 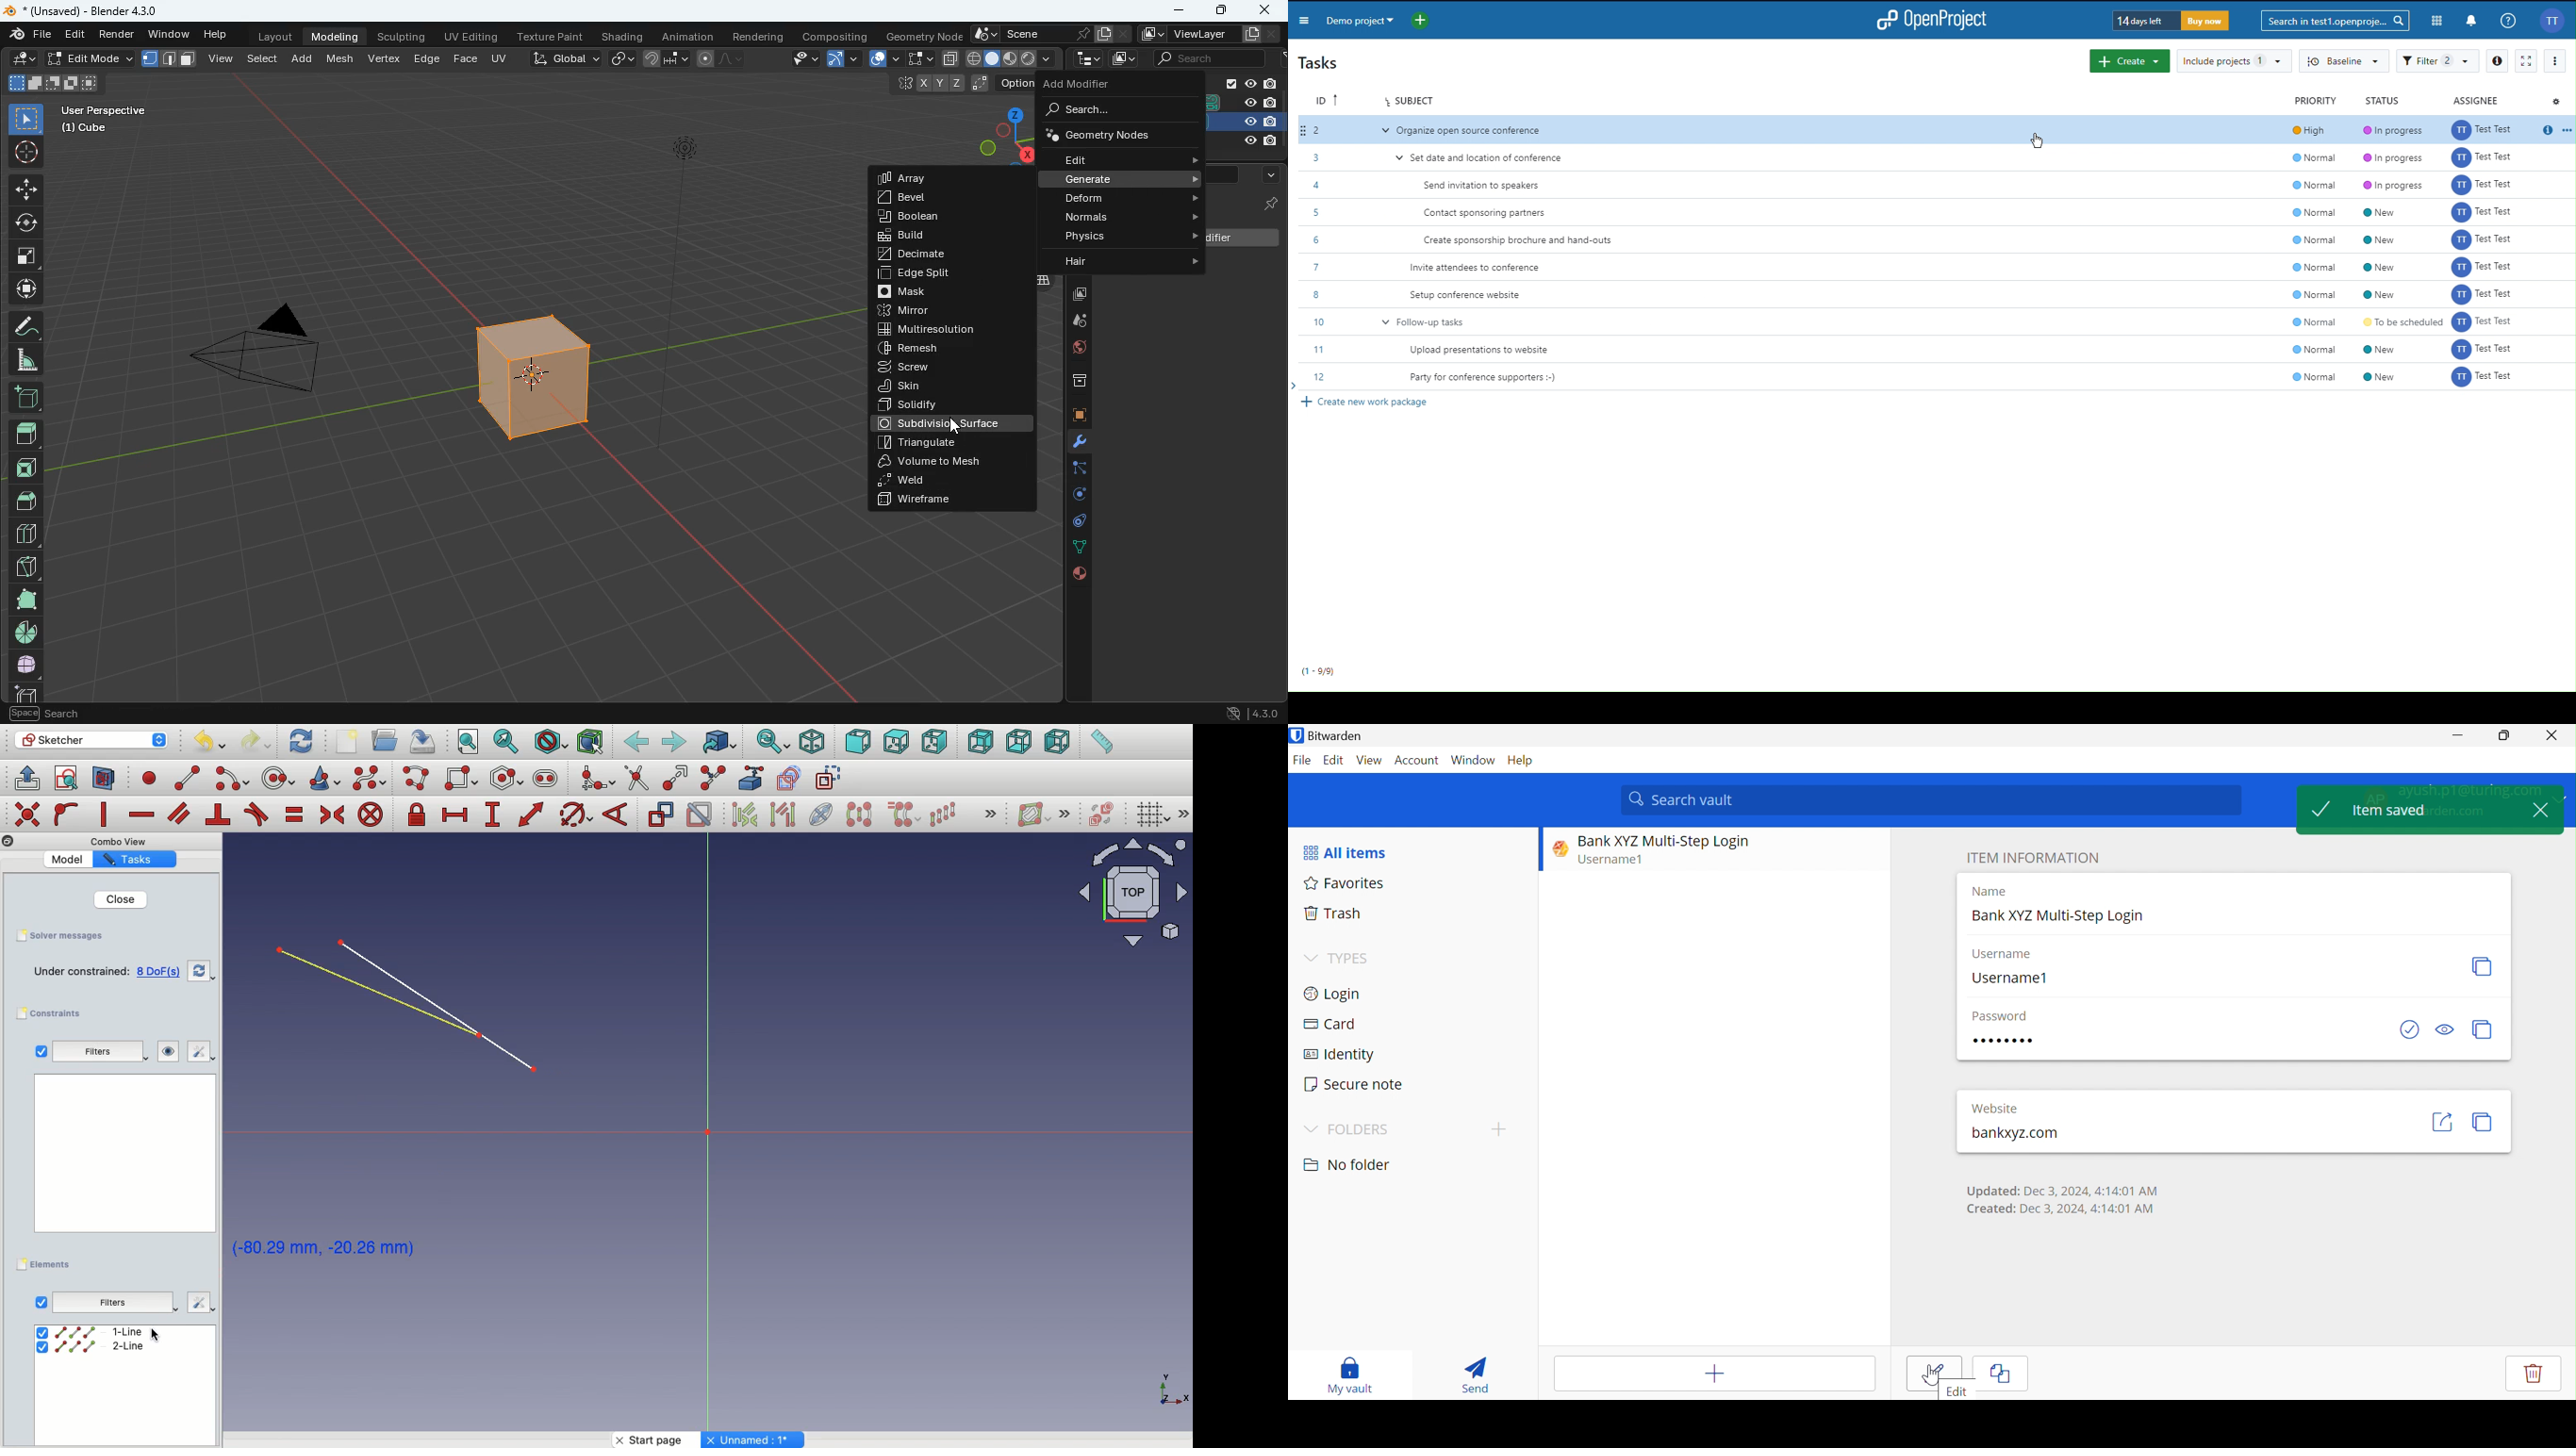 What do you see at coordinates (2445, 1125) in the screenshot?
I see `share` at bounding box center [2445, 1125].